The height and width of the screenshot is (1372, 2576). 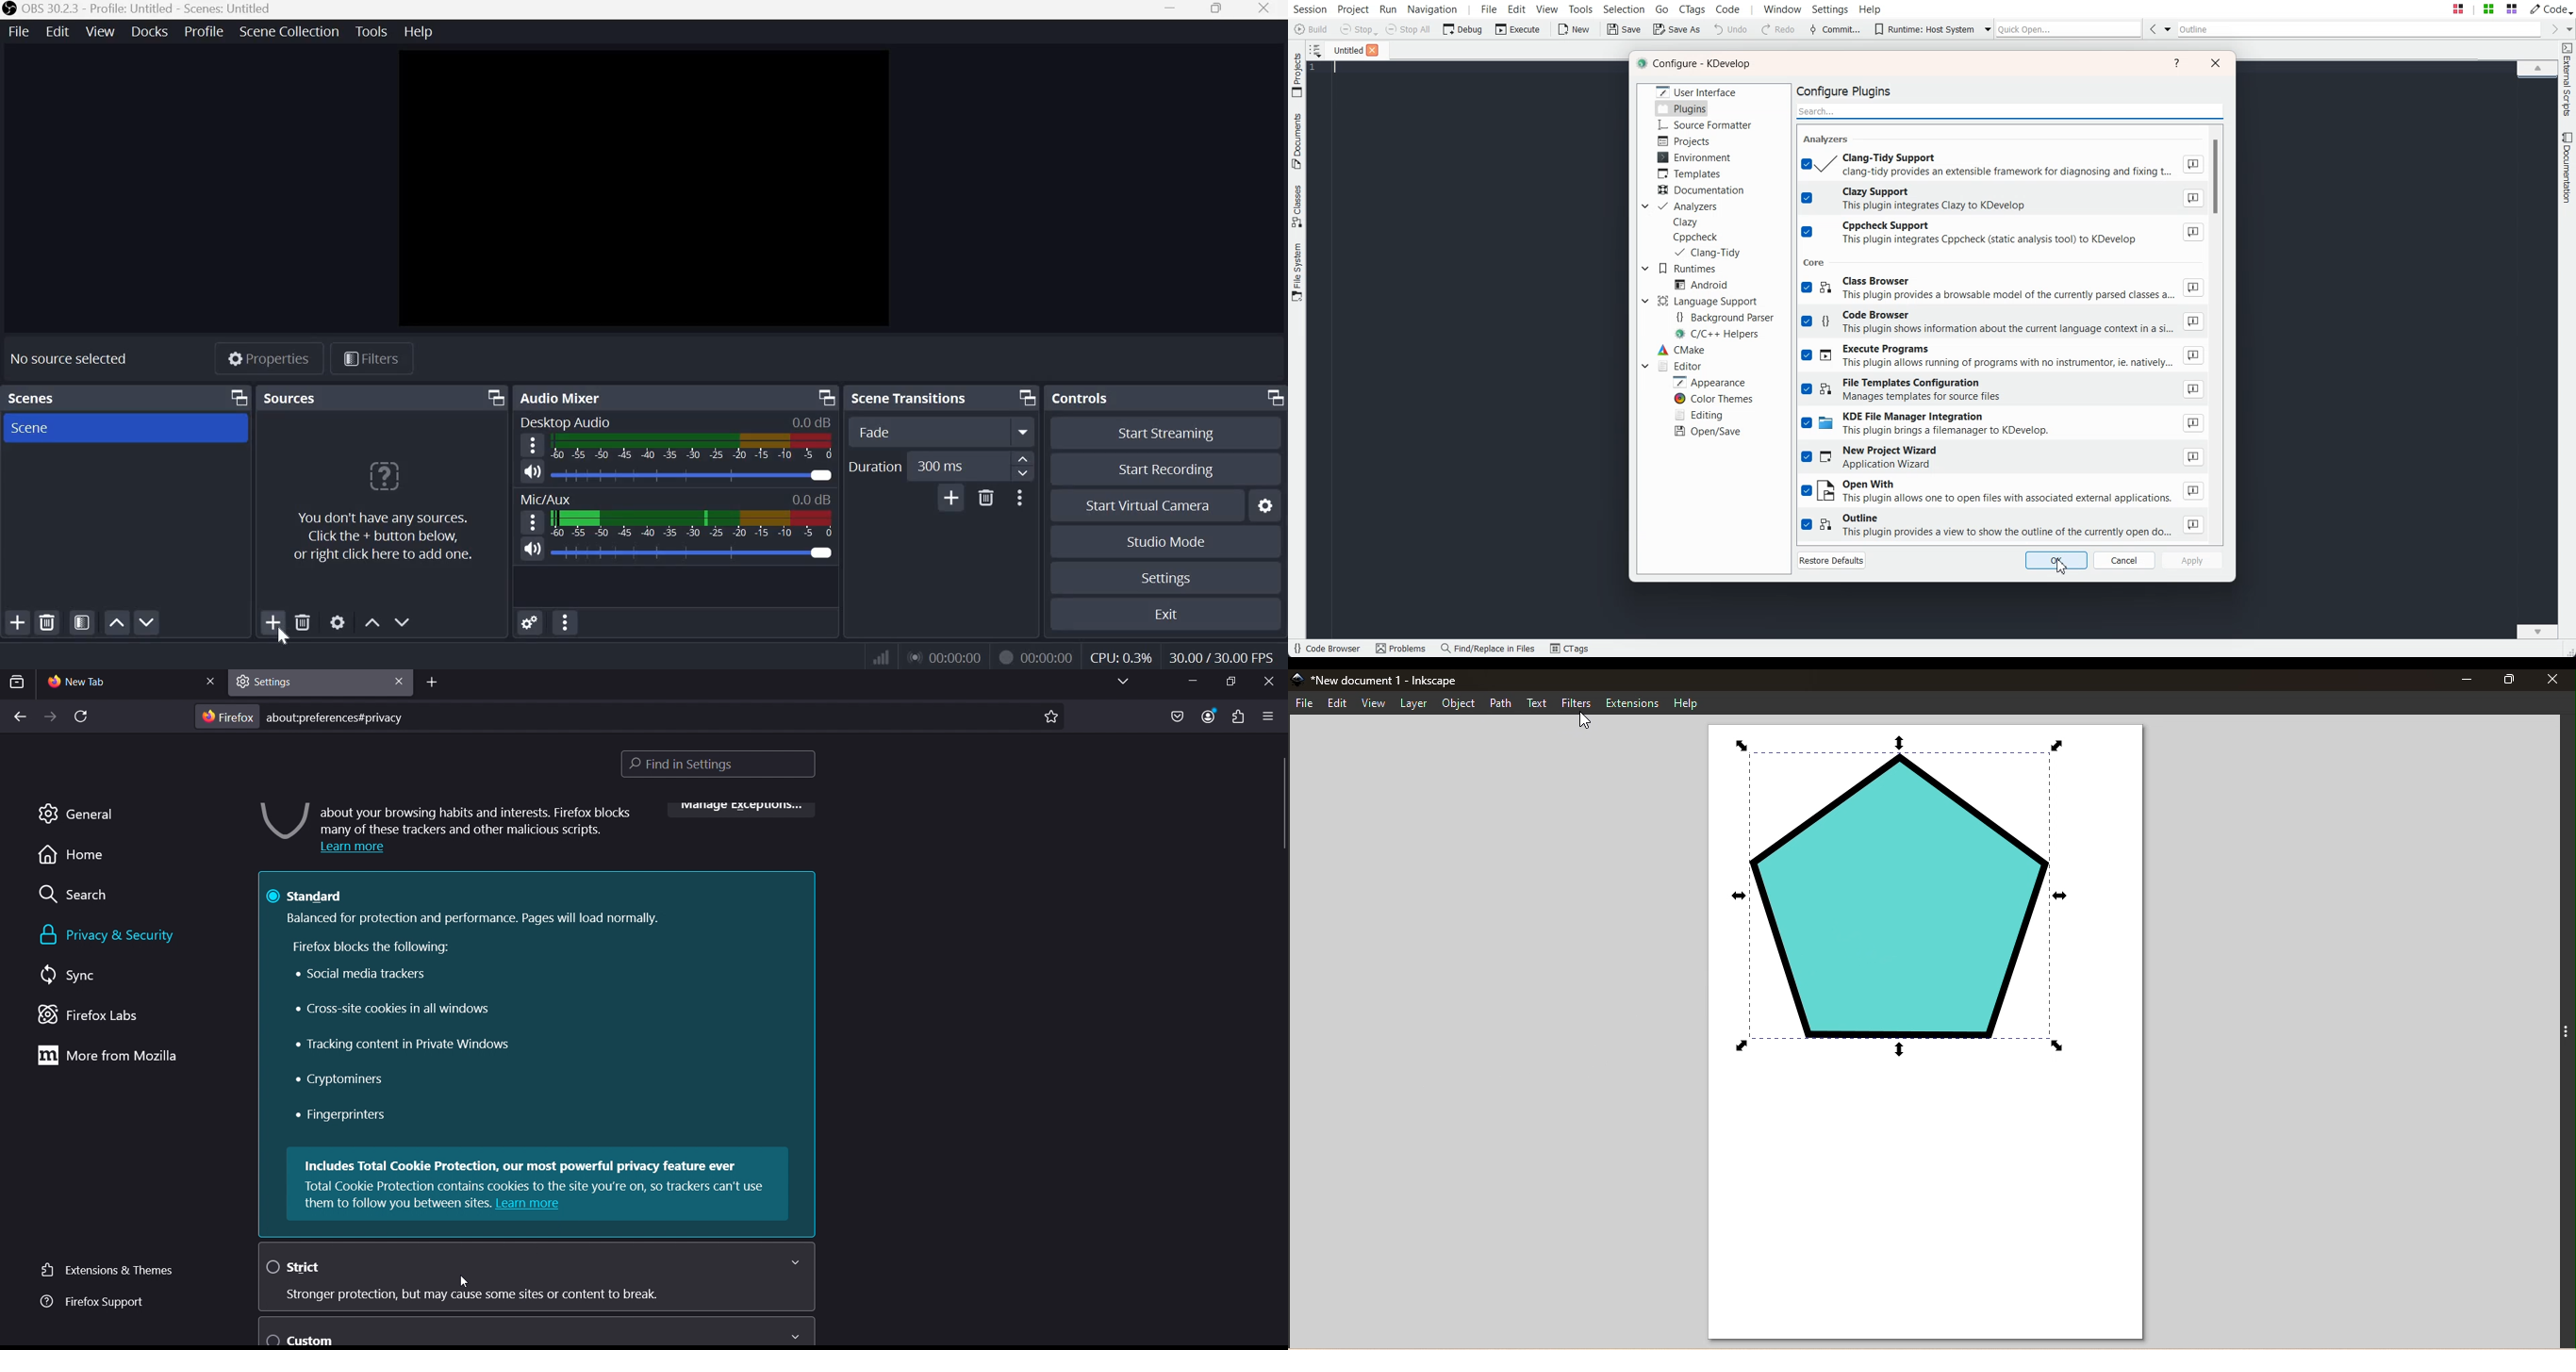 I want to click on Help, so click(x=421, y=32).